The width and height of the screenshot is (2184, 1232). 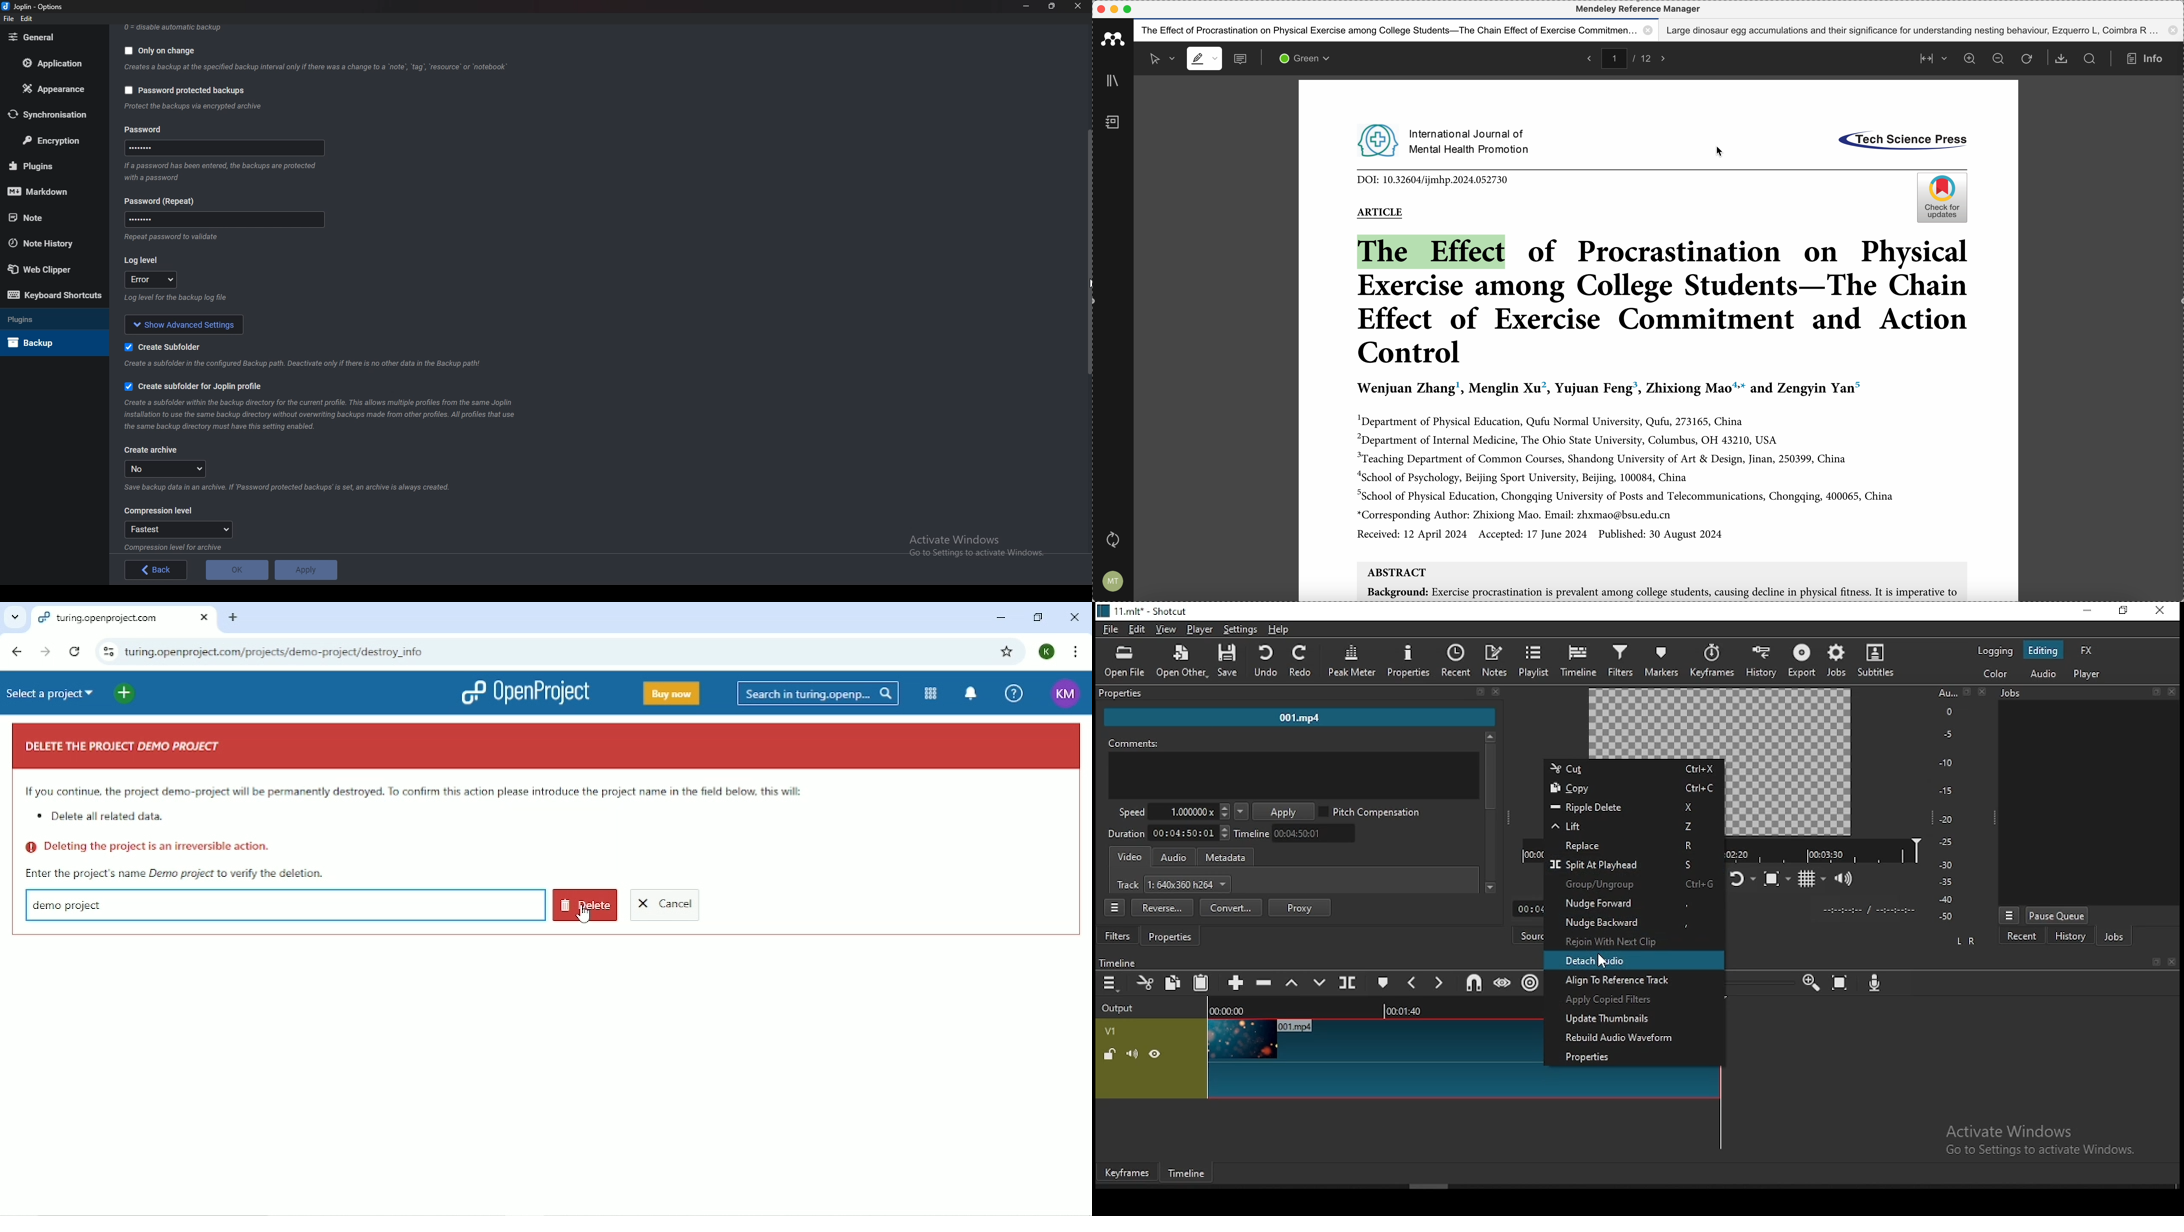 I want to click on Info on password, so click(x=175, y=238).